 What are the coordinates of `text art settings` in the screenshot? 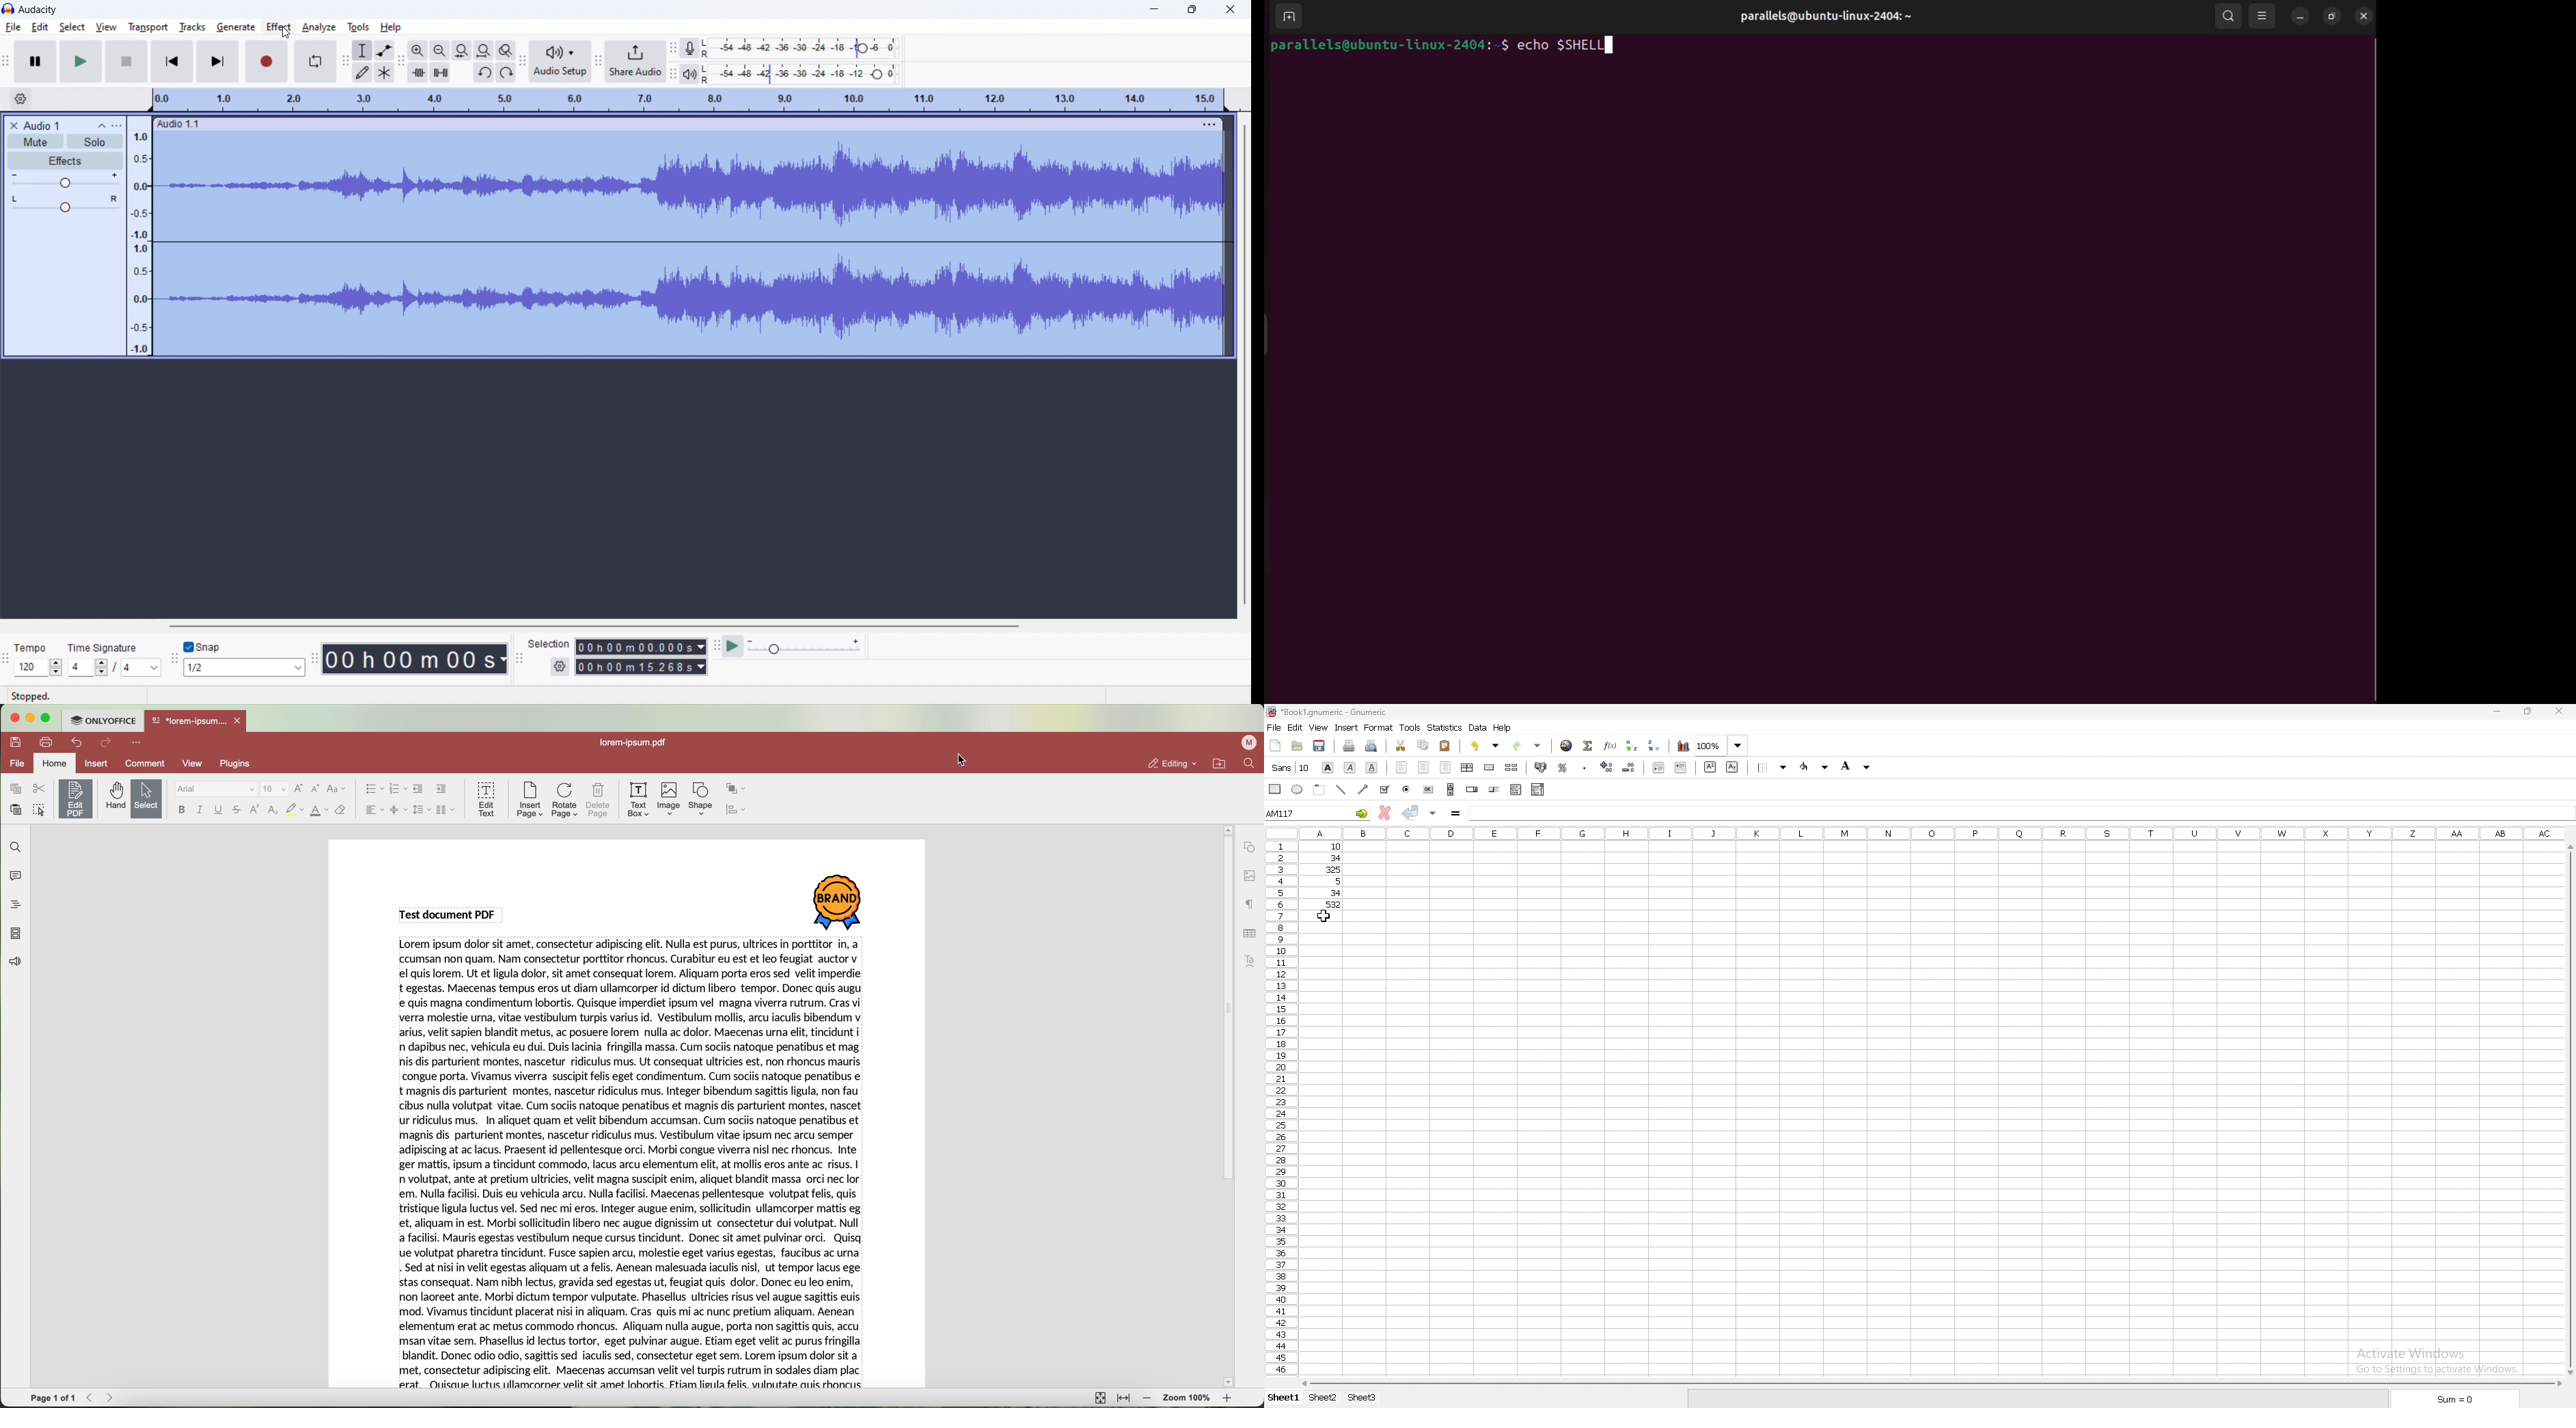 It's located at (1253, 961).